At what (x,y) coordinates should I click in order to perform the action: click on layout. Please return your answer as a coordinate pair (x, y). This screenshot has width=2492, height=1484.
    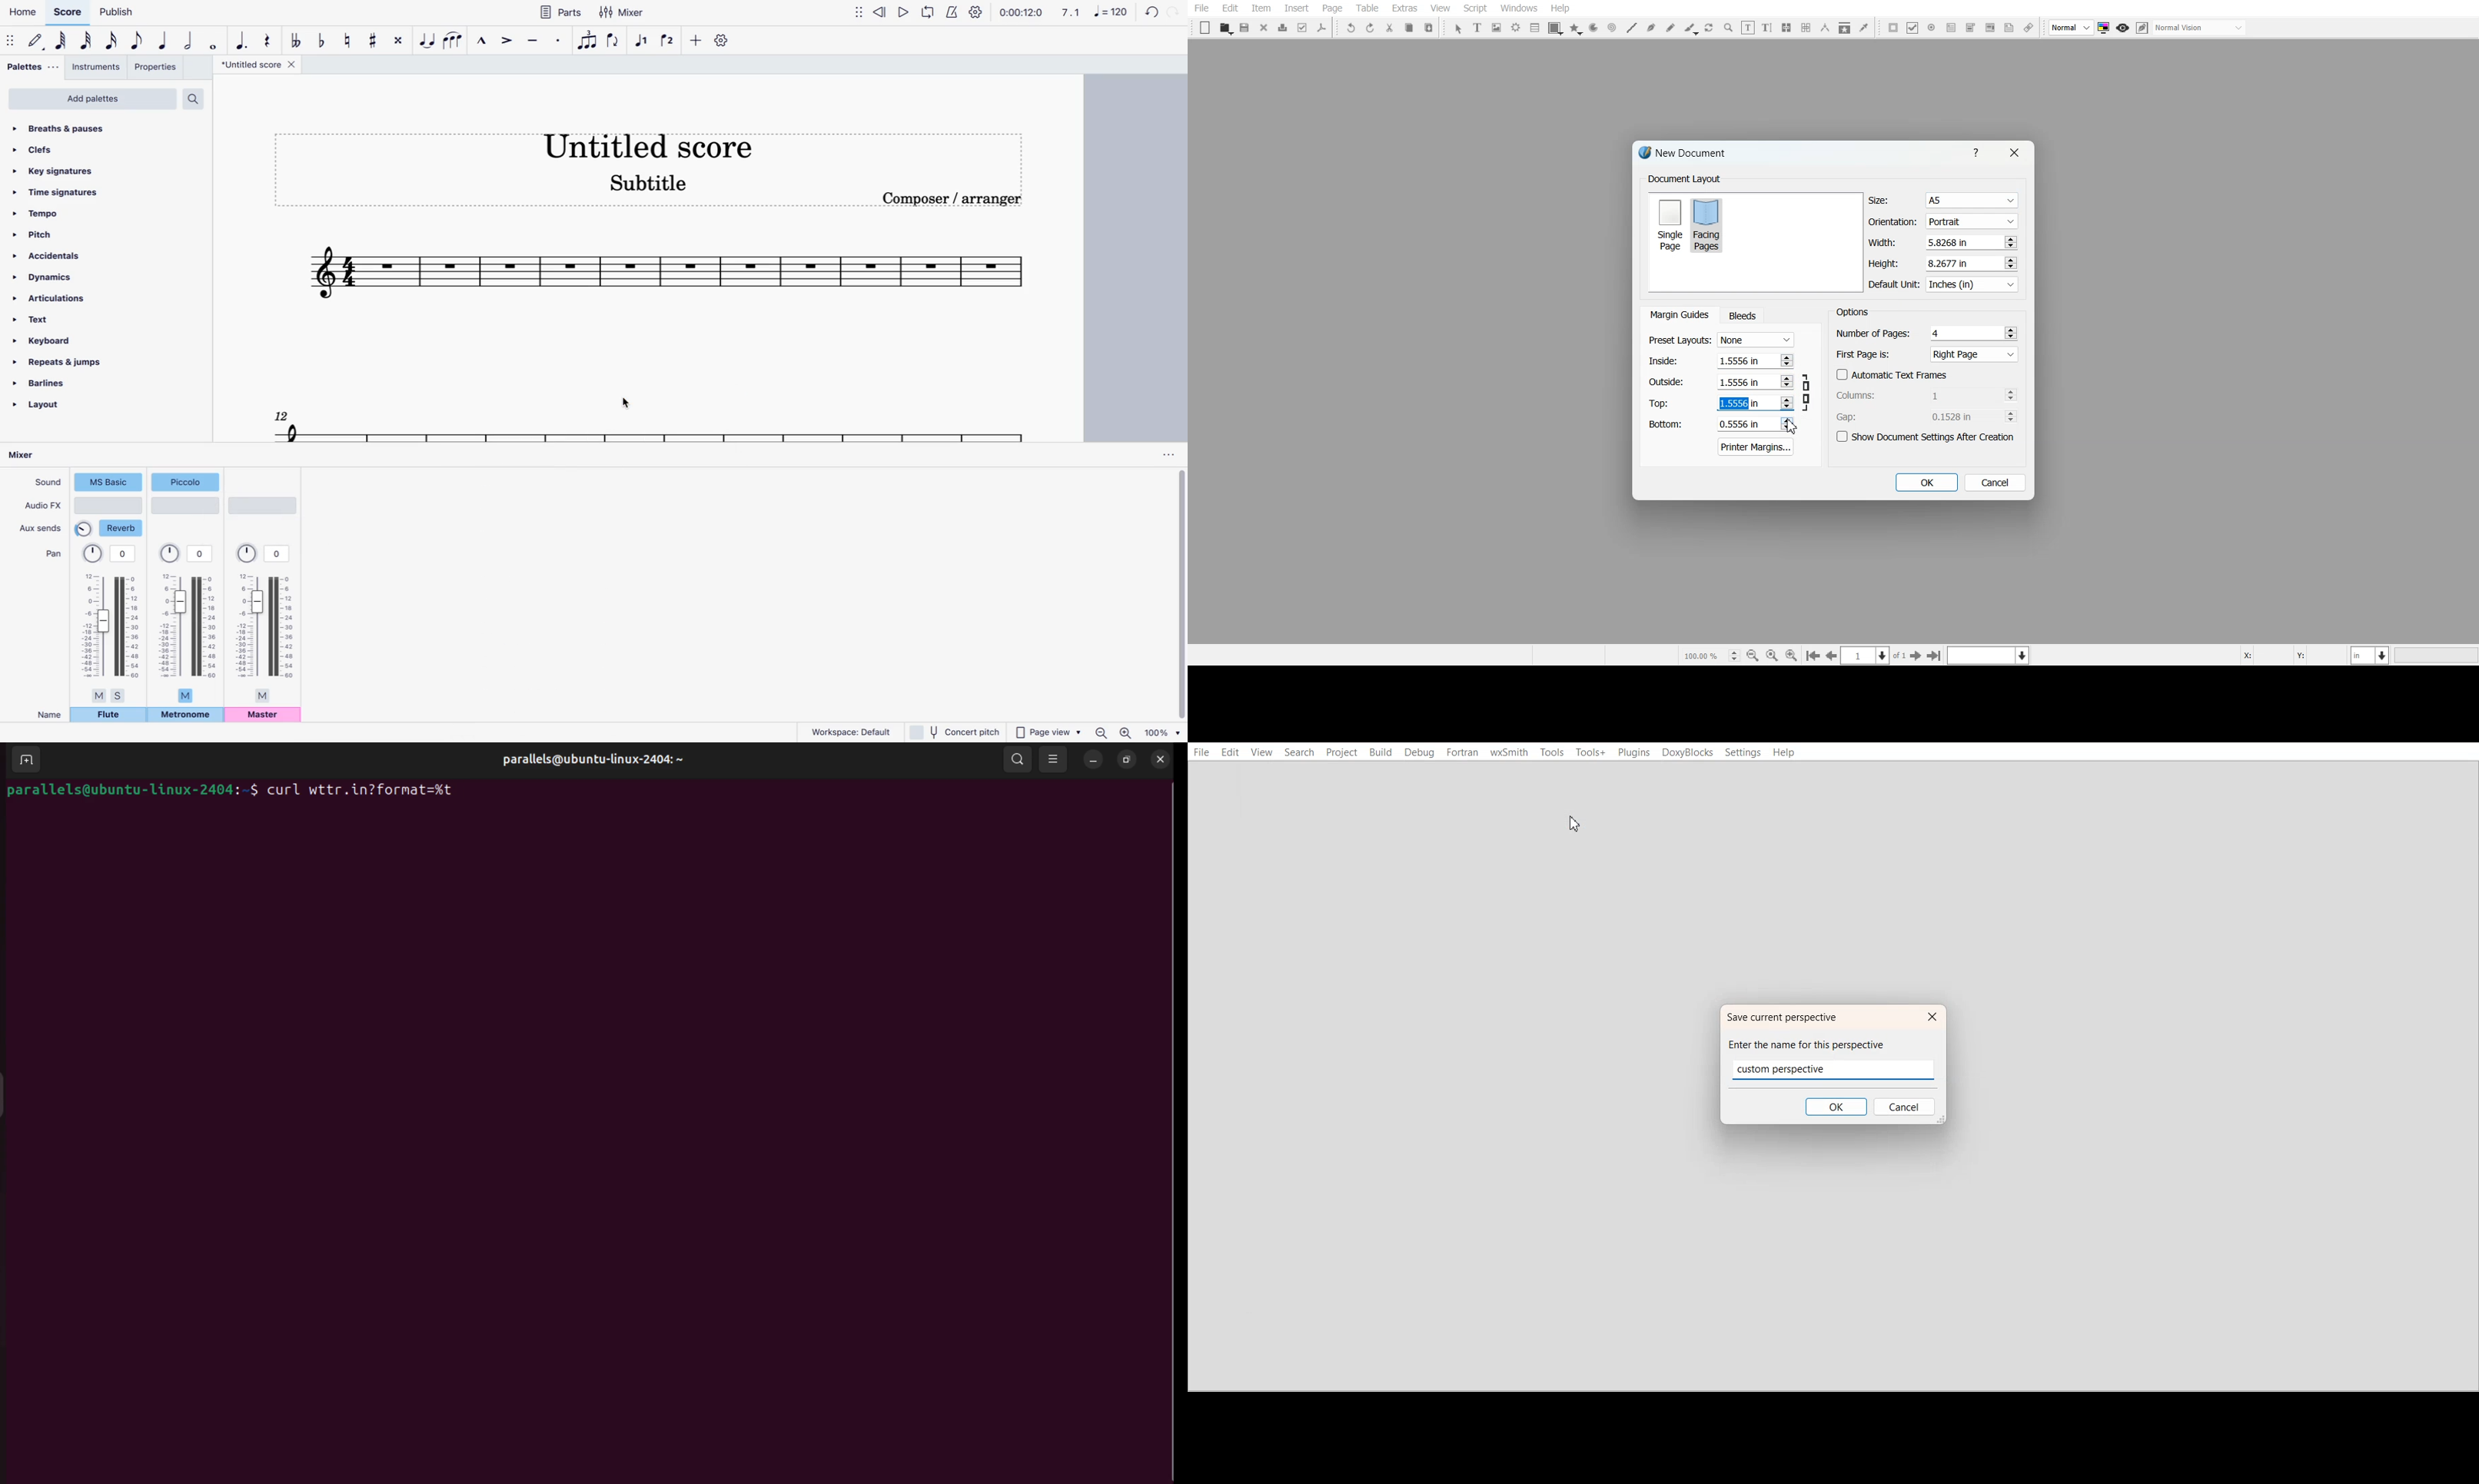
    Looking at the image, I should click on (61, 408).